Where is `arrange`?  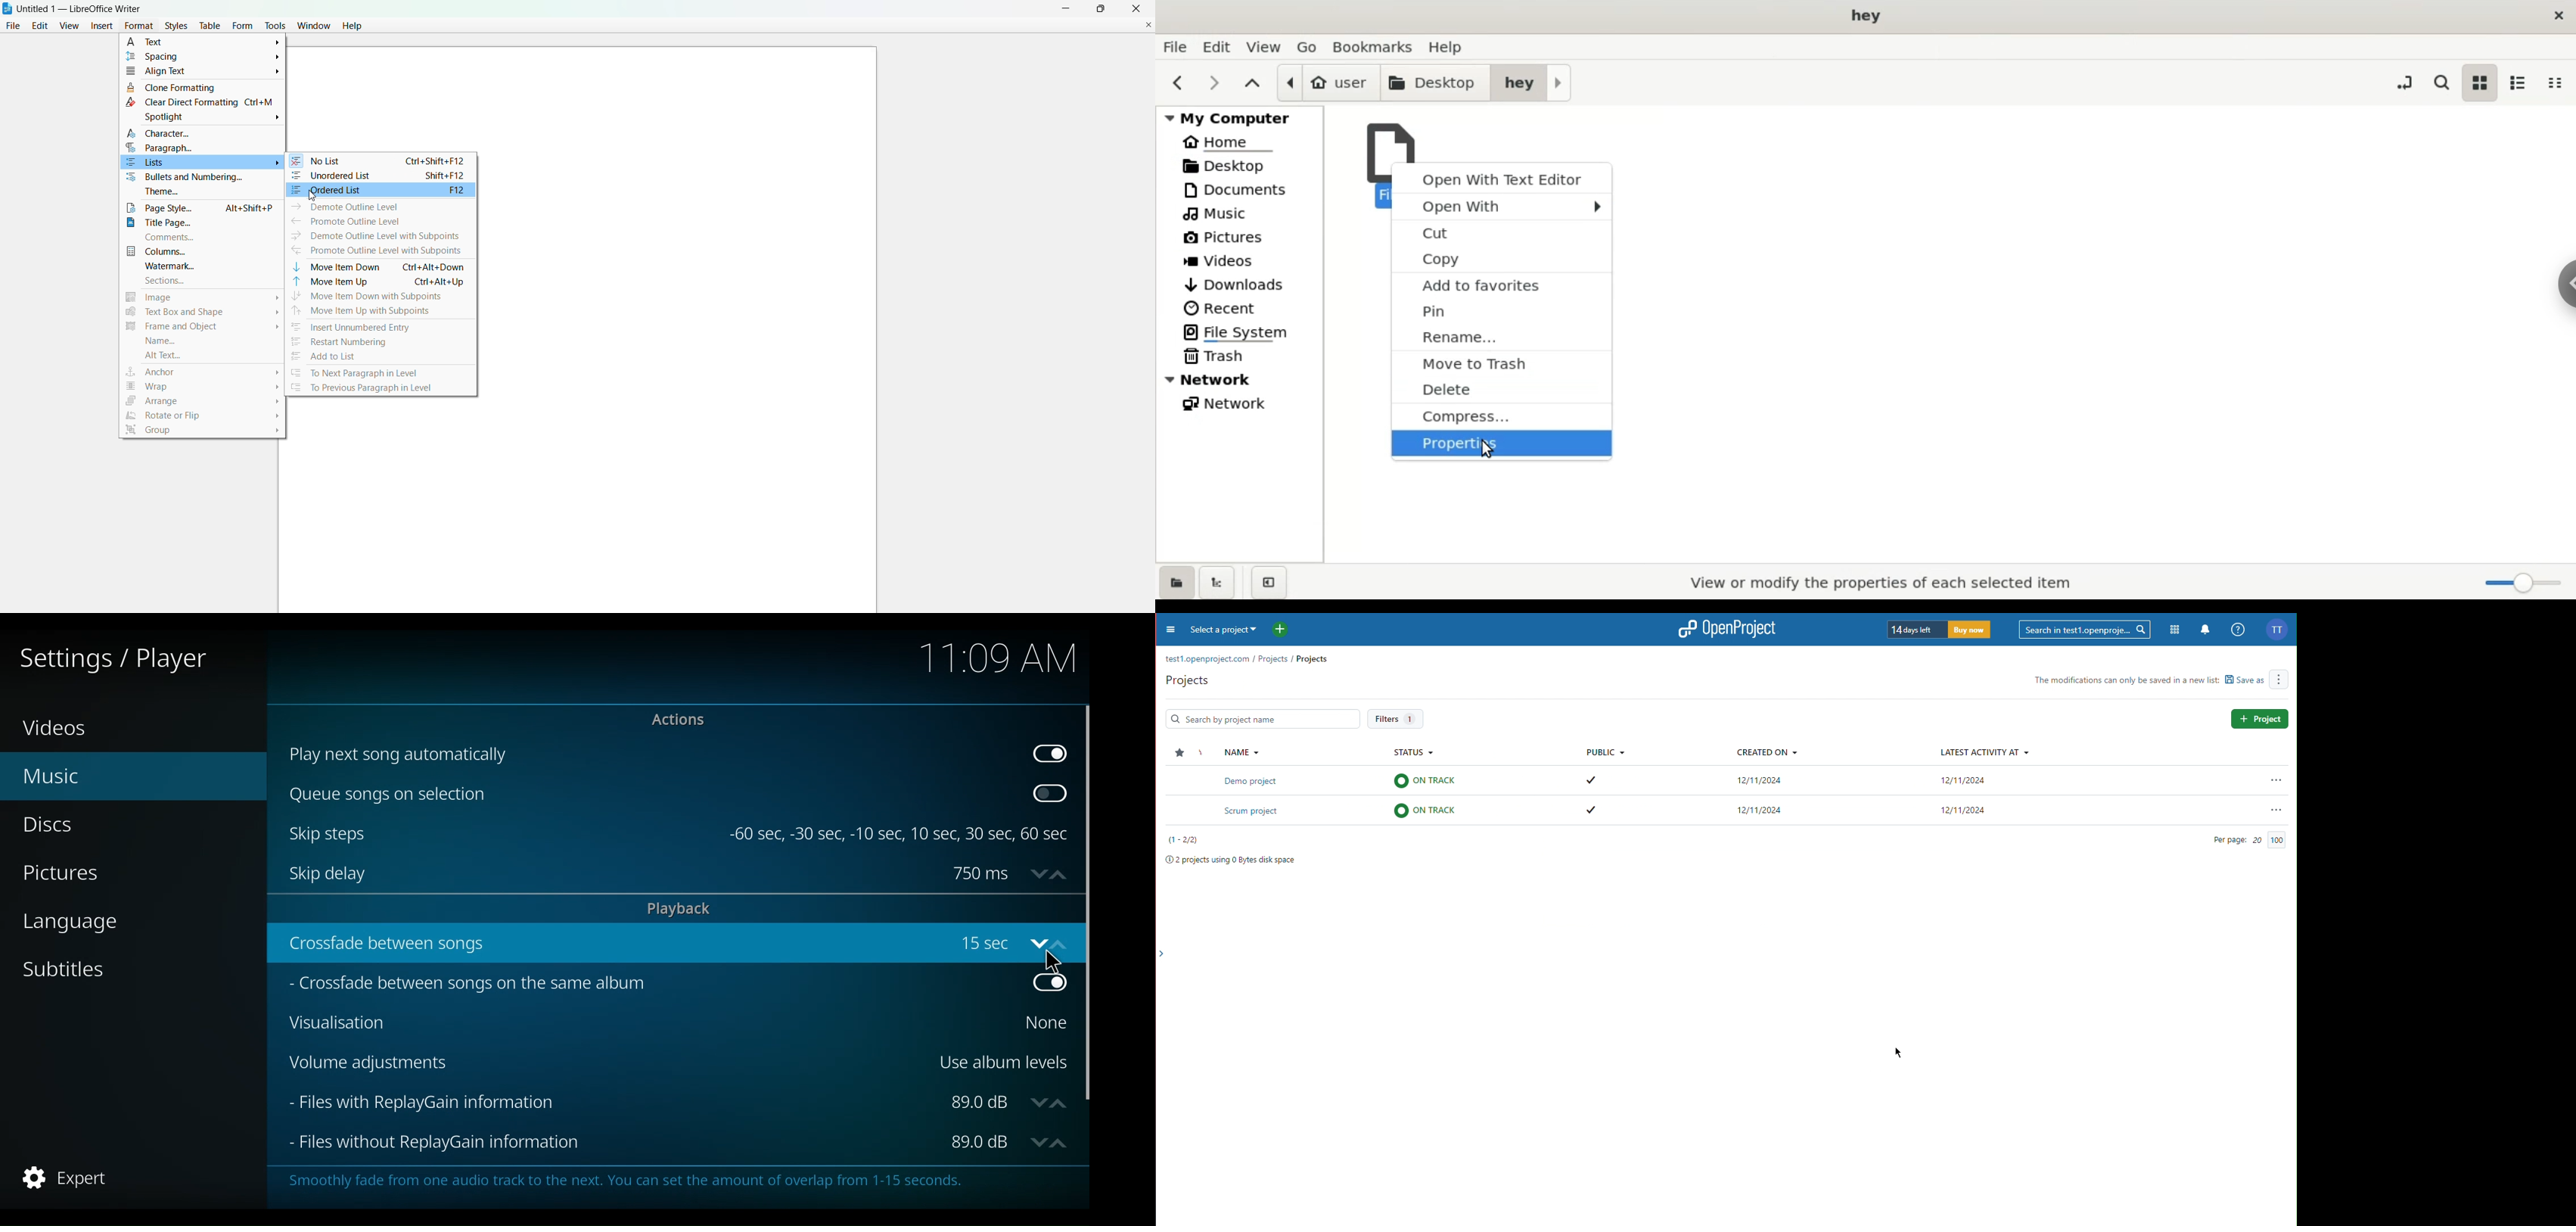 arrange is located at coordinates (200, 402).